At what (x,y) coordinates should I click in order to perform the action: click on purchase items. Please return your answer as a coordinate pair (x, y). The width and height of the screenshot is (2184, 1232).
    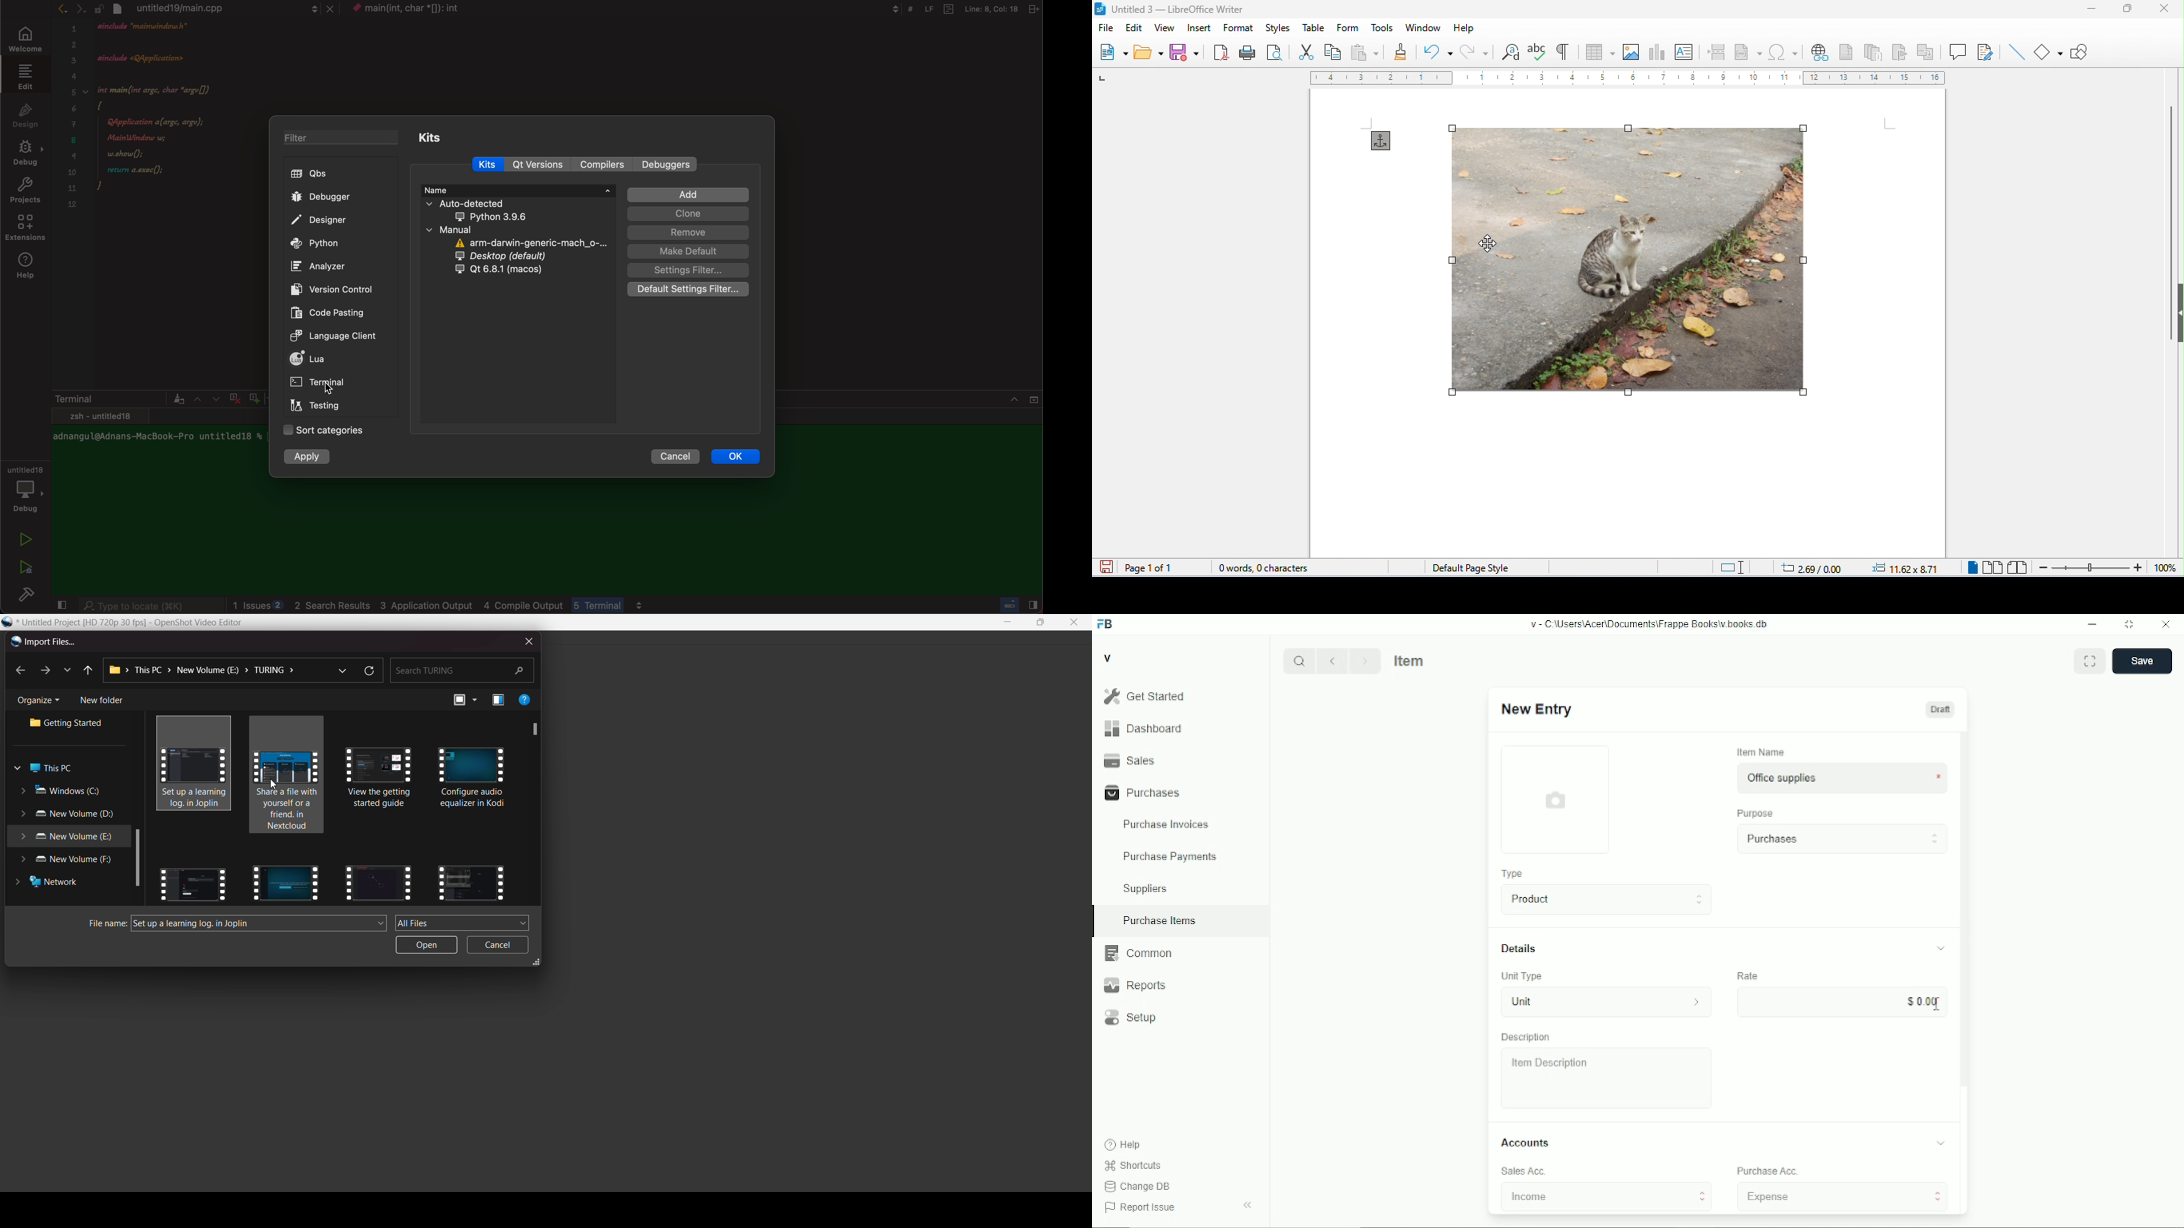
    Looking at the image, I should click on (1159, 921).